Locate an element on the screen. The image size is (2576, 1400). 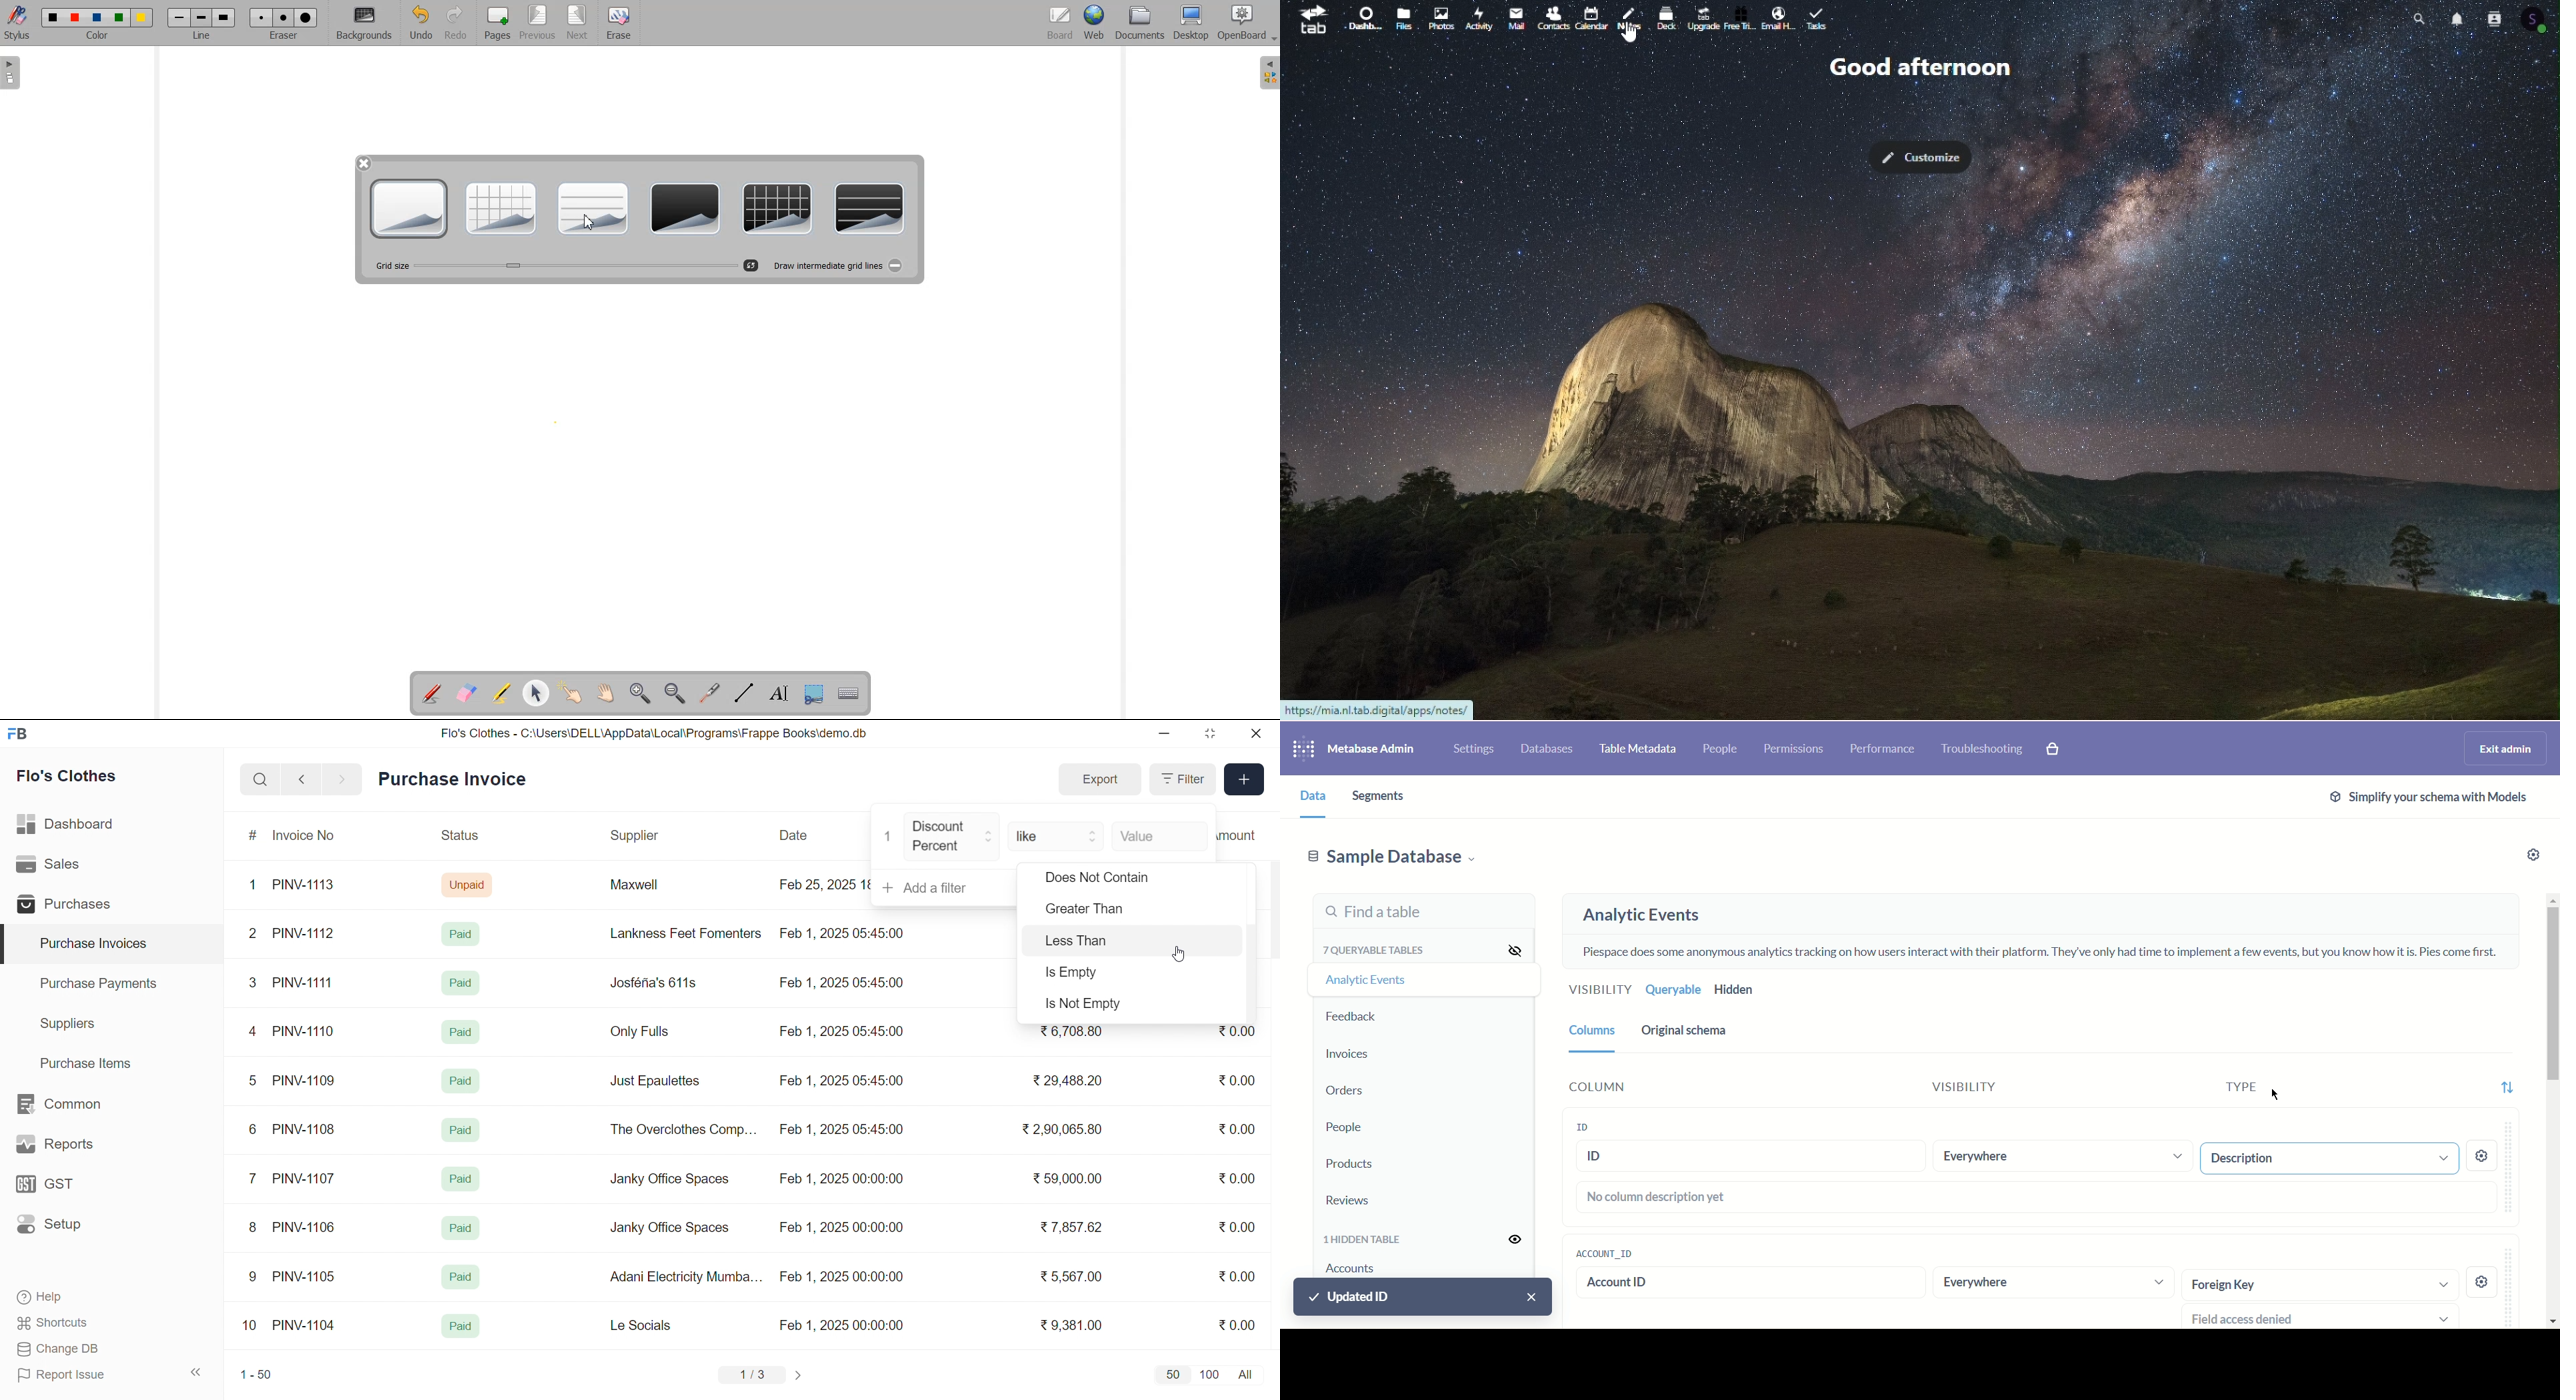
+ Add a filter is located at coordinates (945, 888).